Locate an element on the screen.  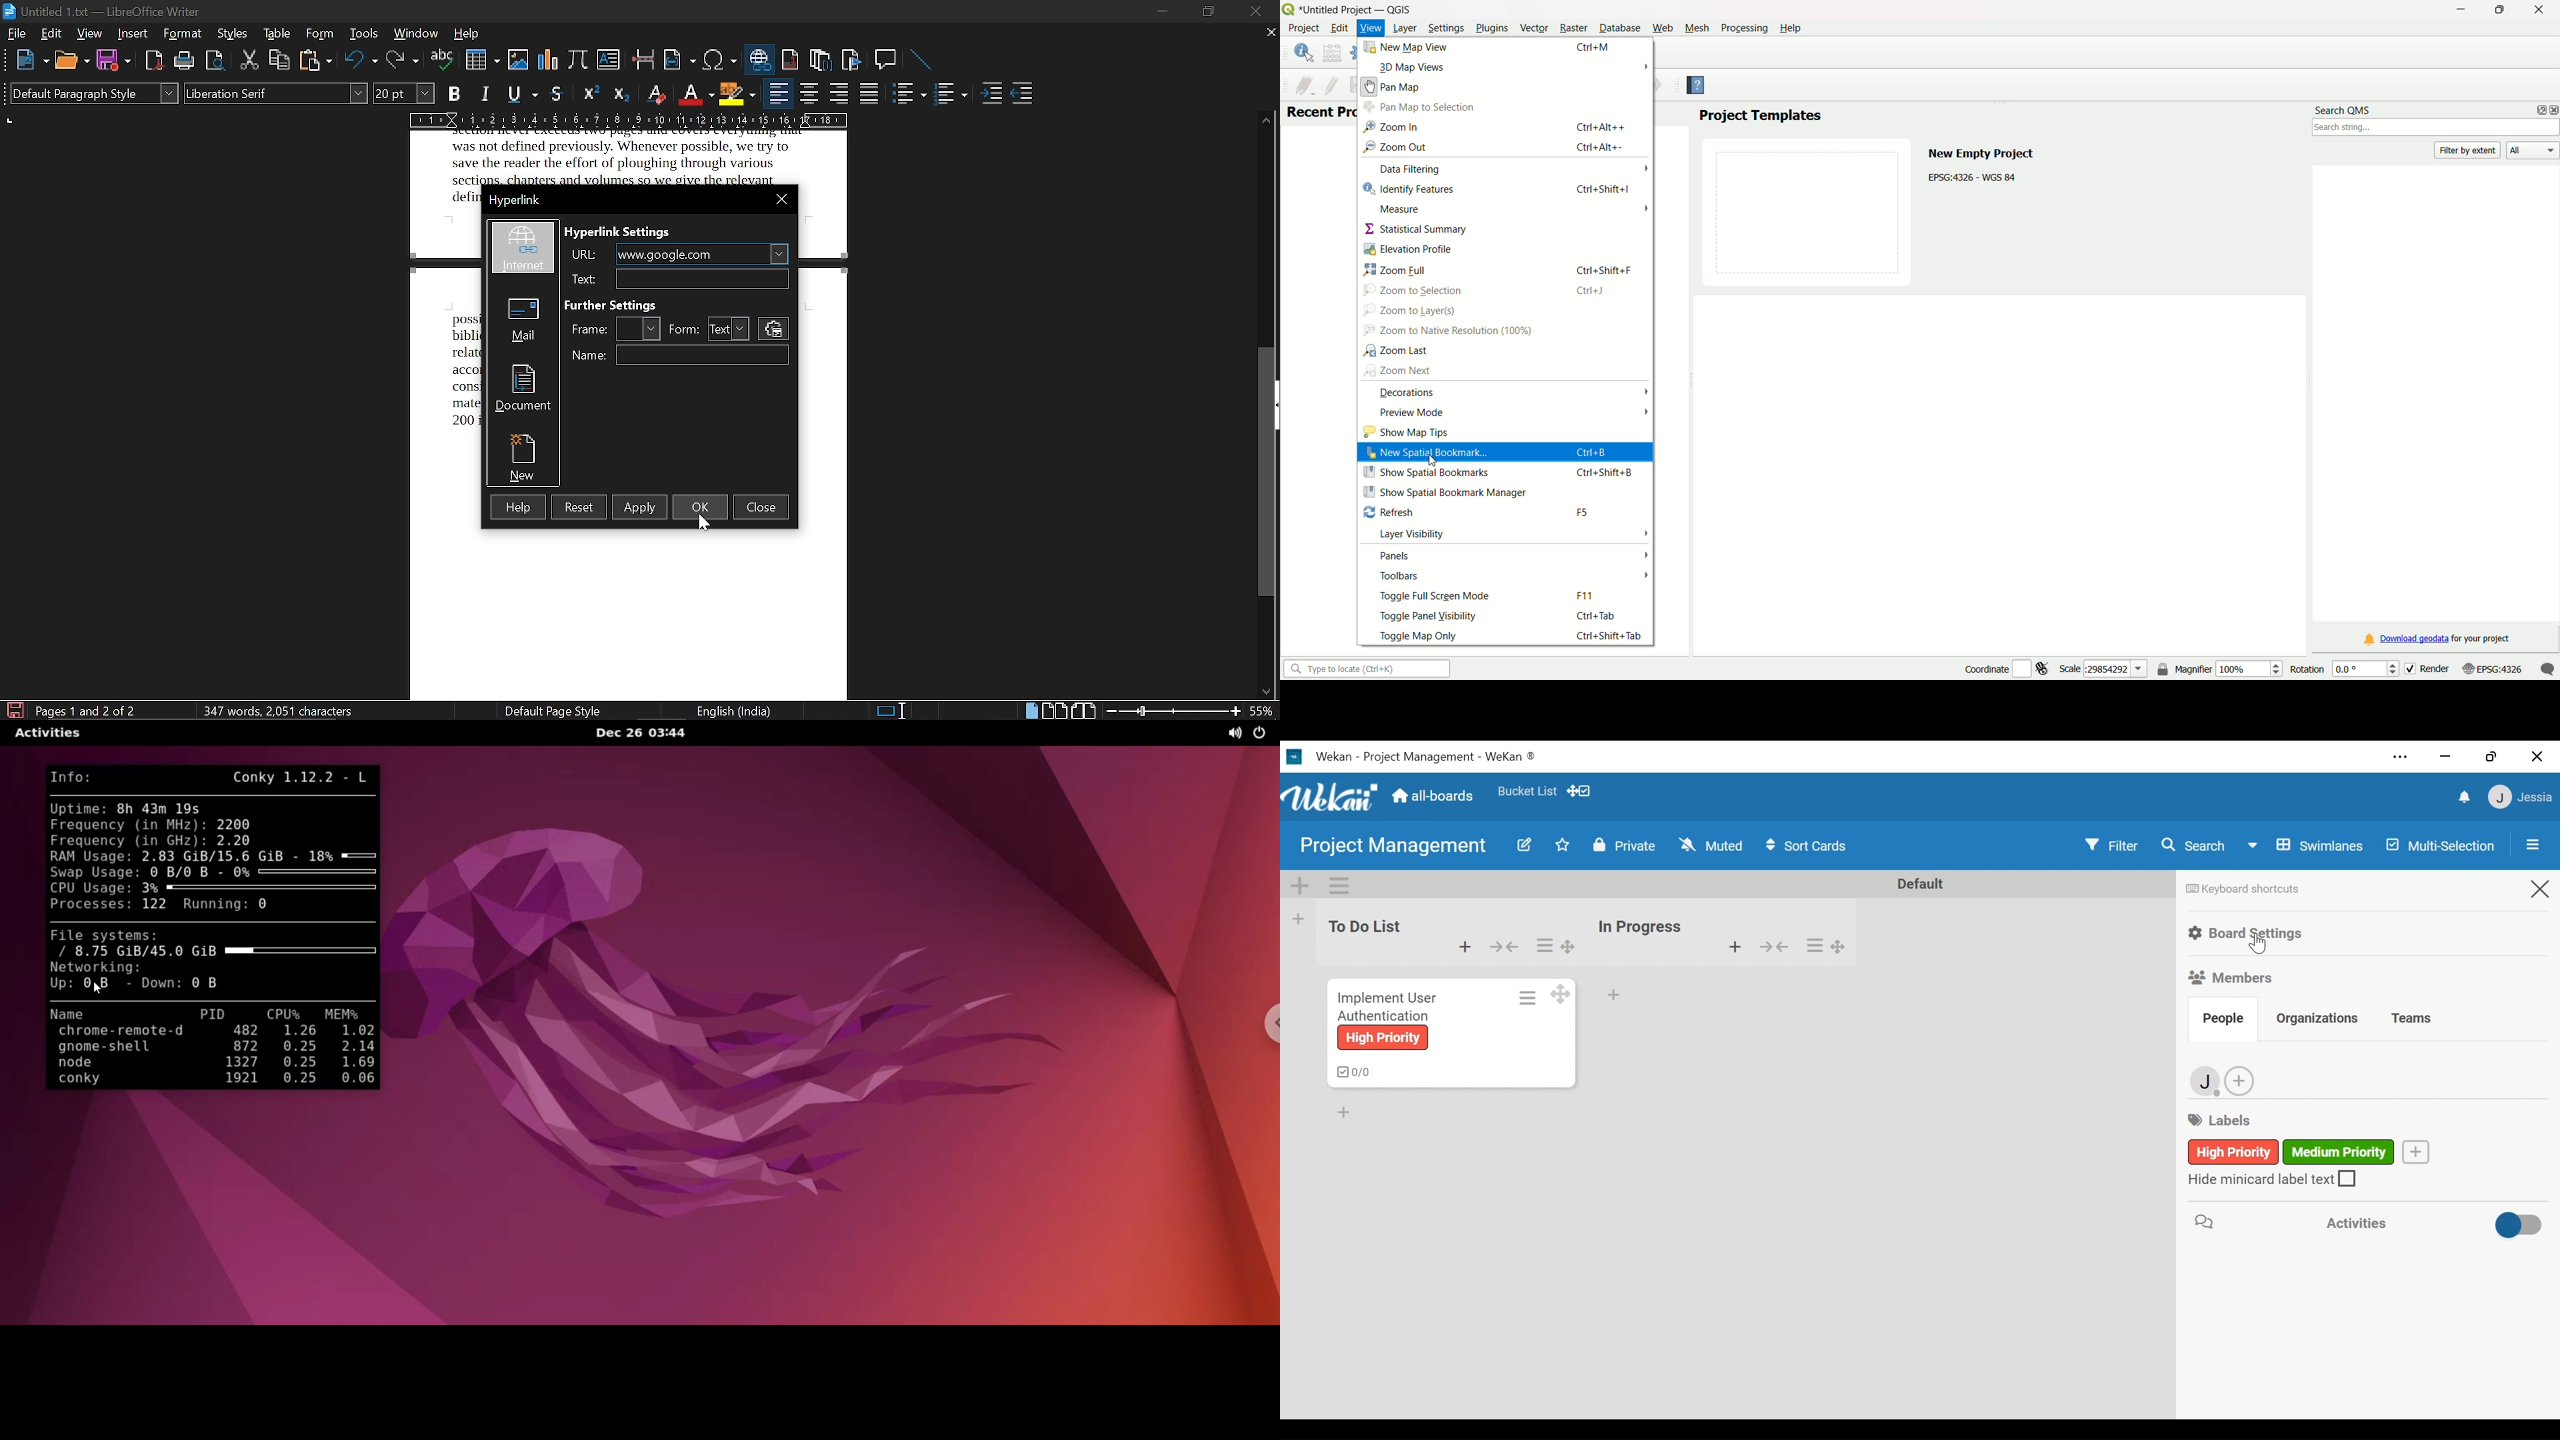
Add Card Bottom of the list is located at coordinates (1351, 1115).